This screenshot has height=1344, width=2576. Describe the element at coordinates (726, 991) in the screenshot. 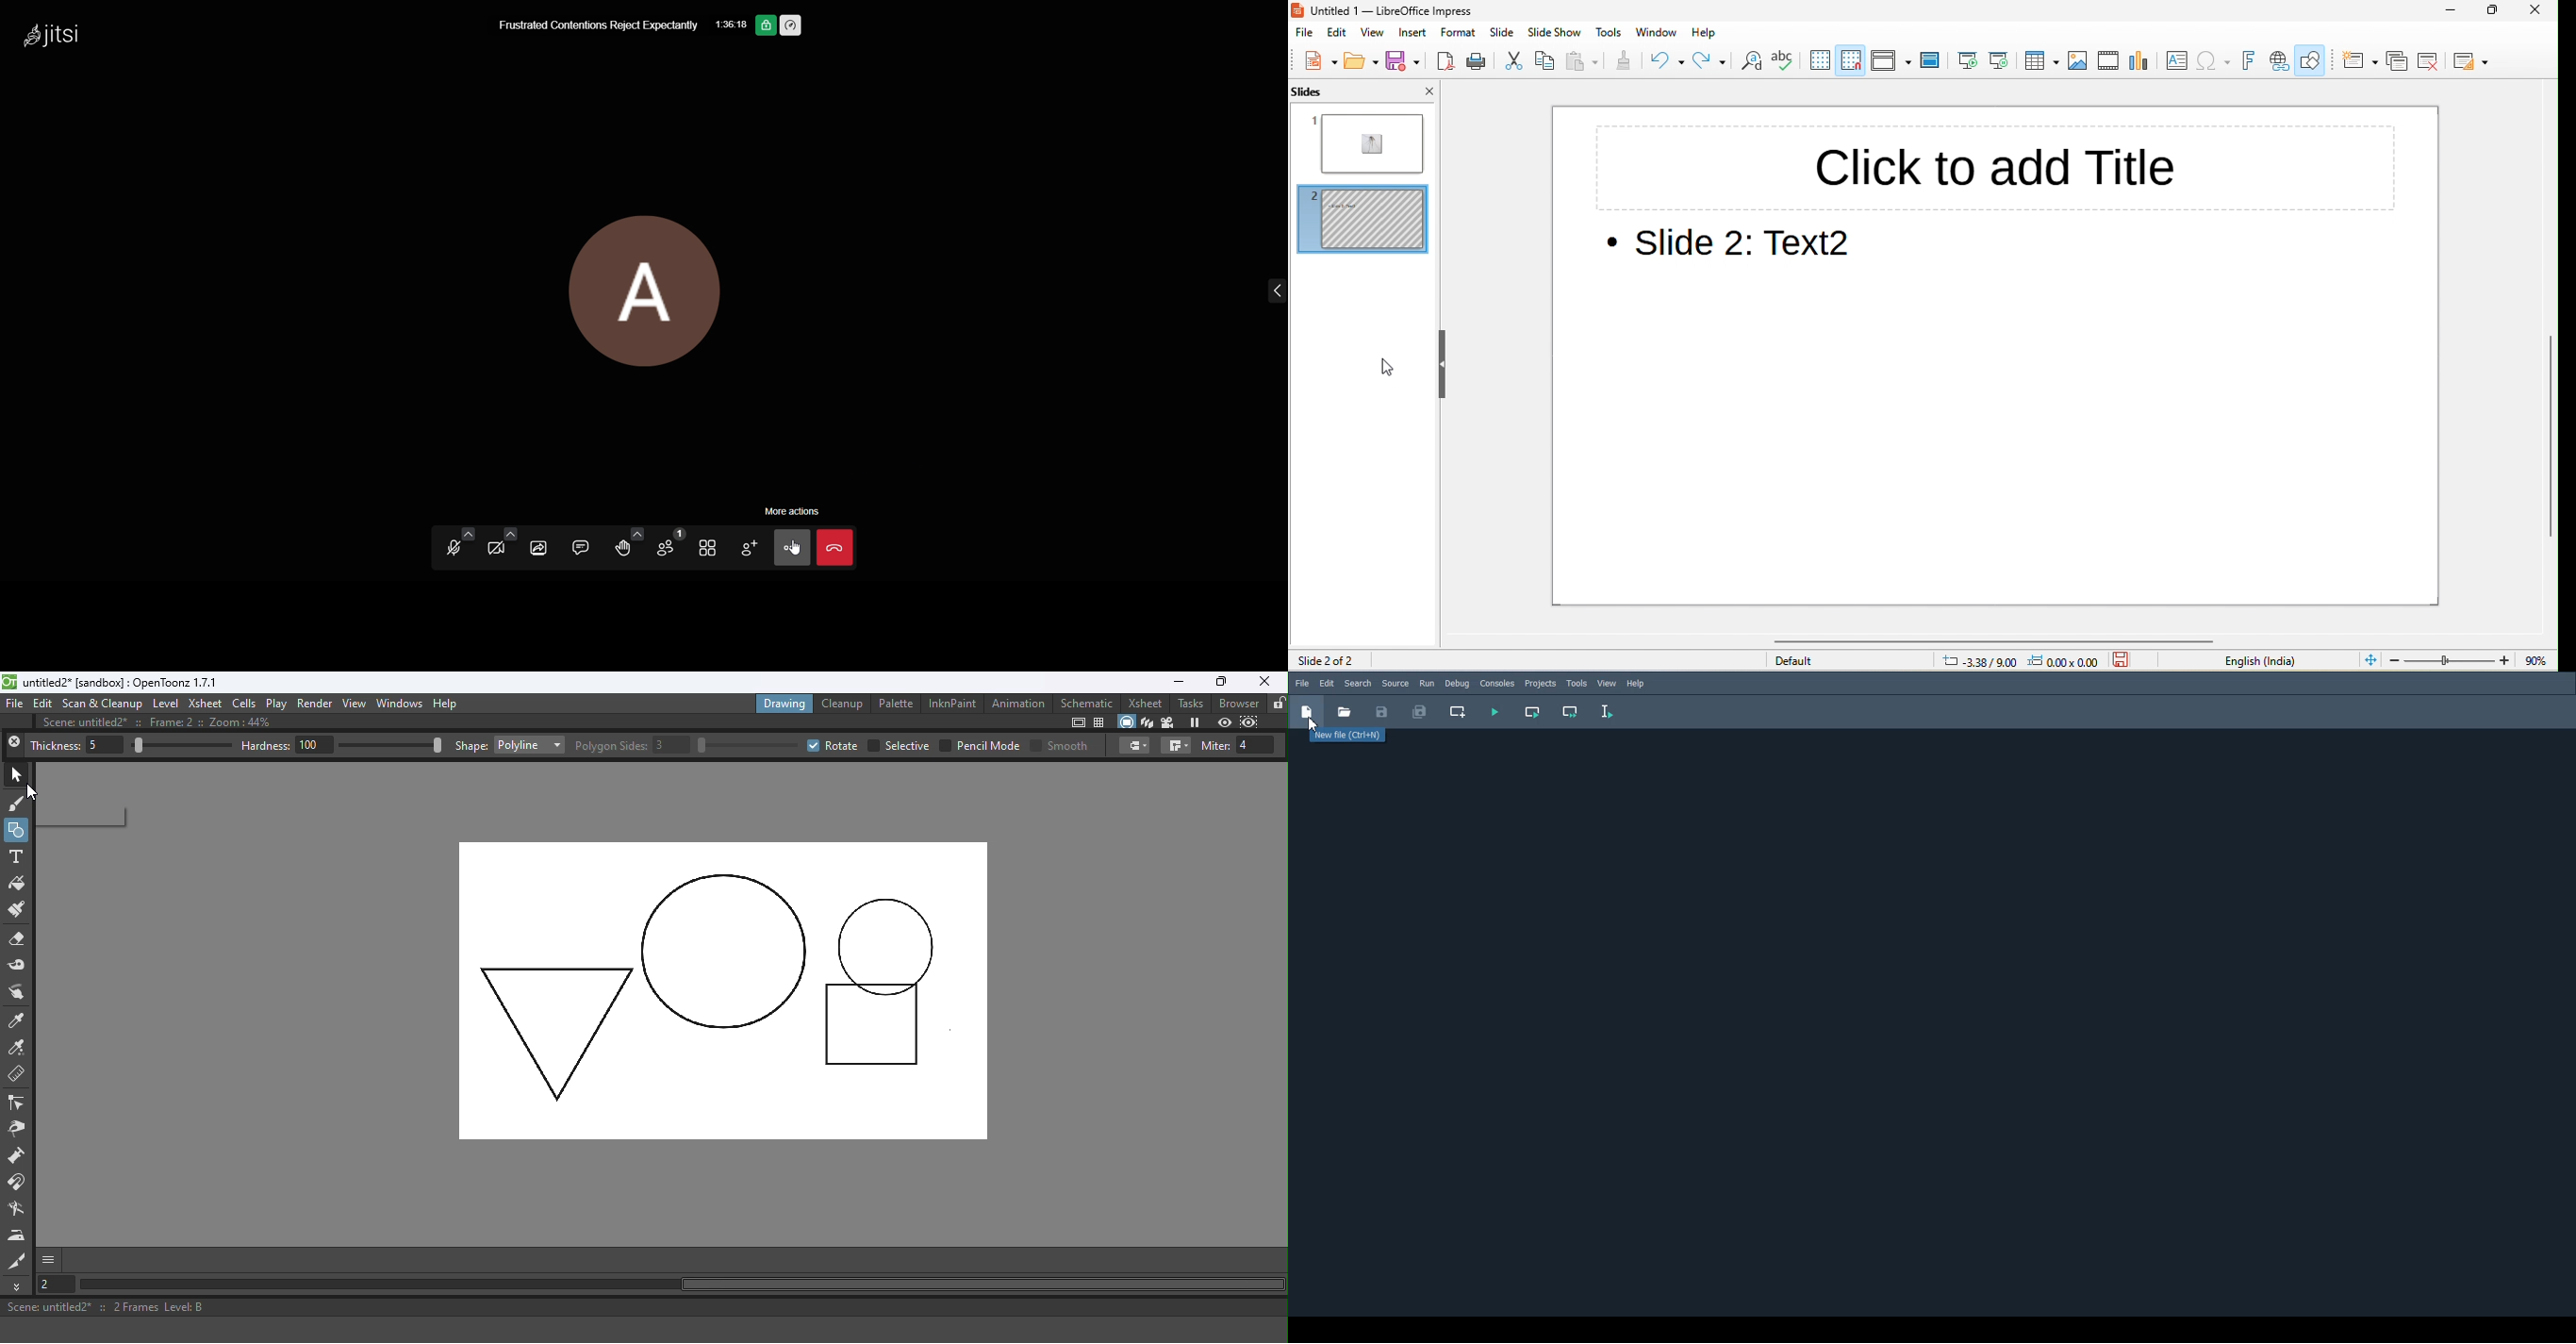

I see `Canvas` at that location.